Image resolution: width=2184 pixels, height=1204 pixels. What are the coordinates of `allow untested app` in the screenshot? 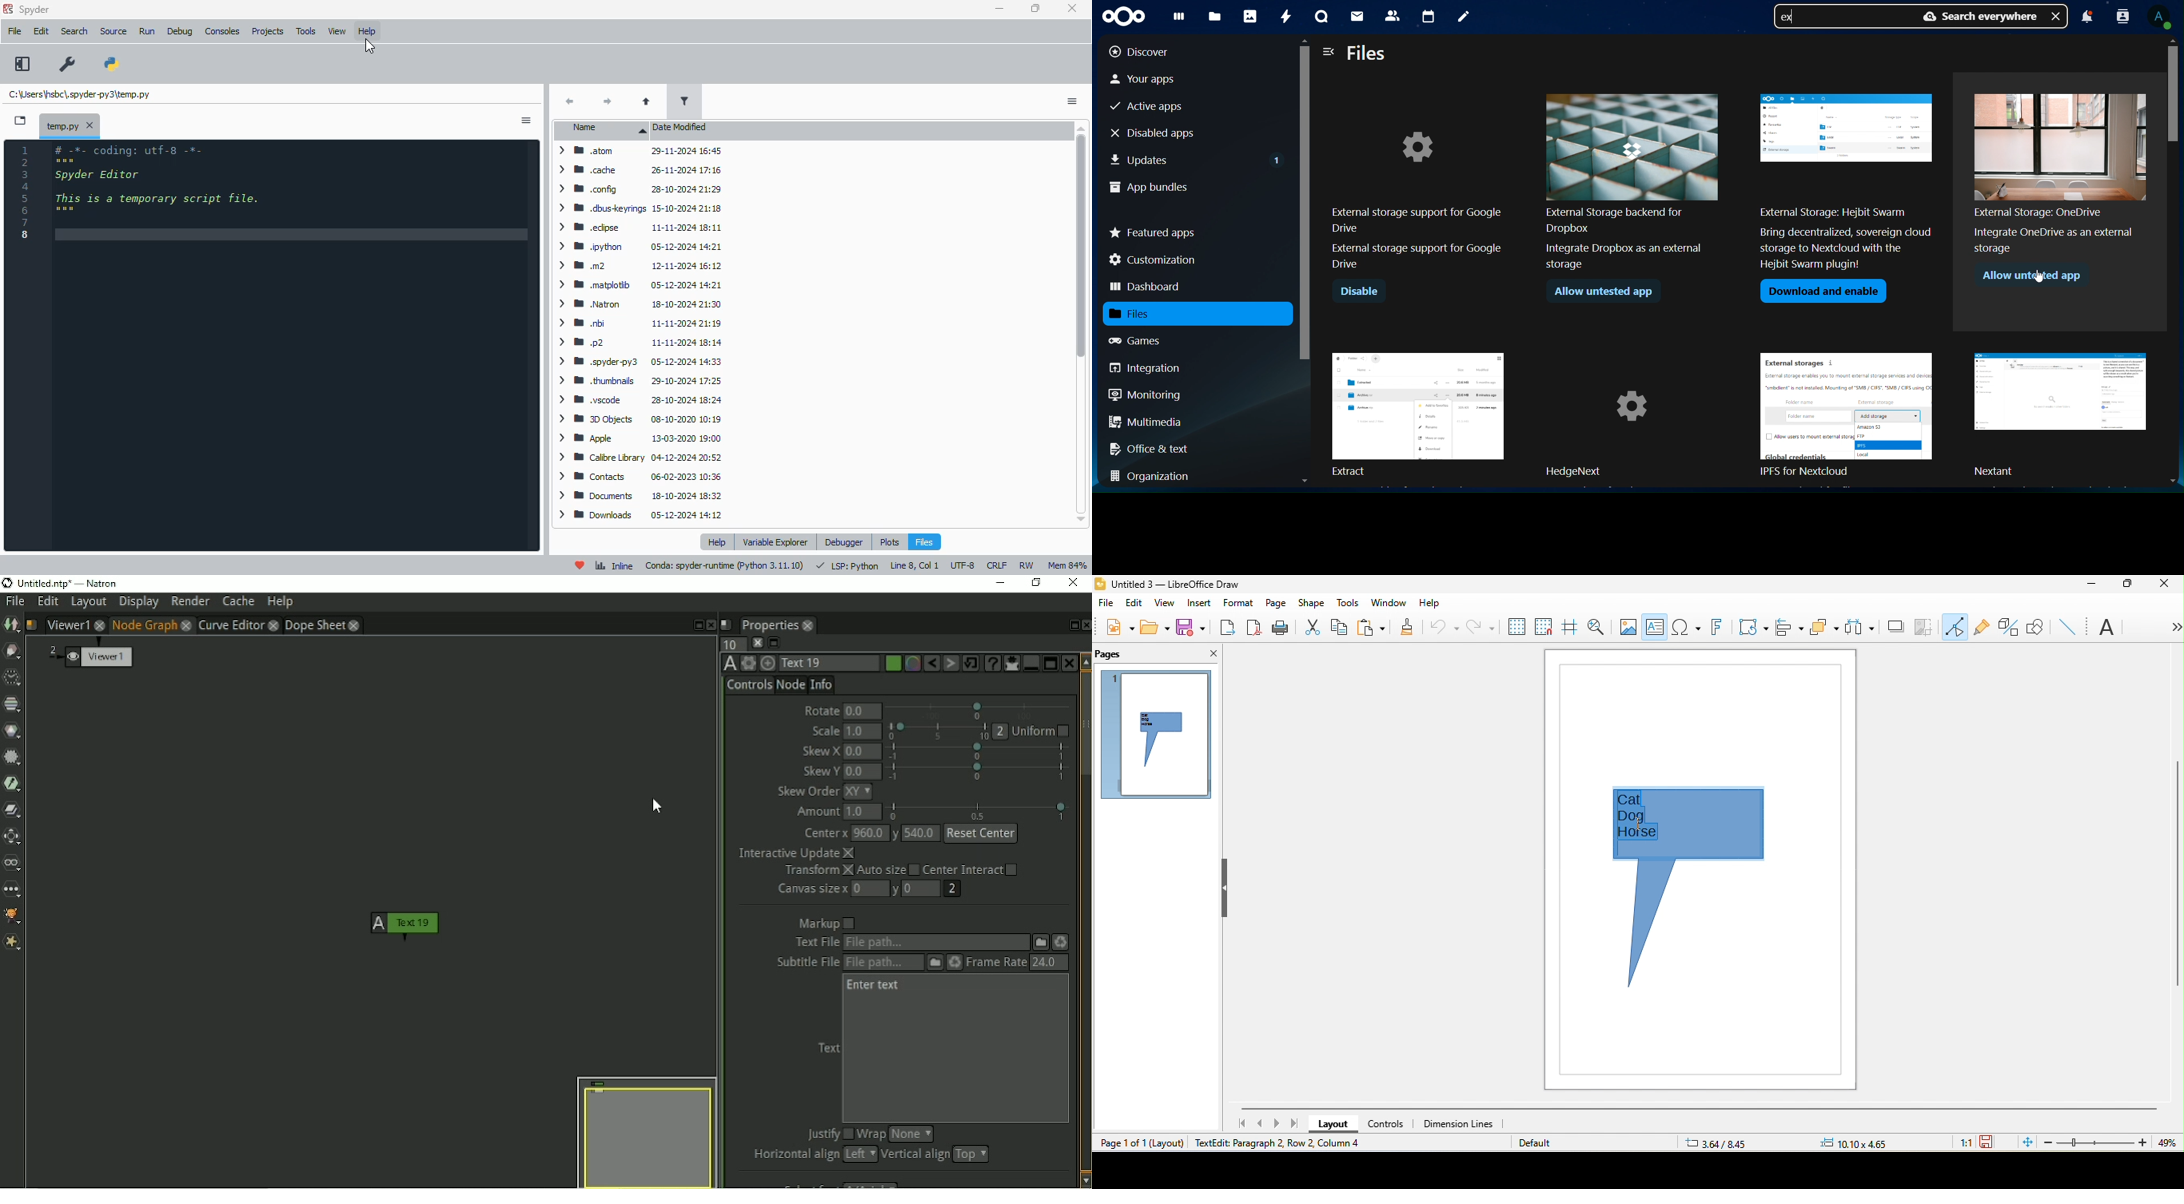 It's located at (2037, 277).